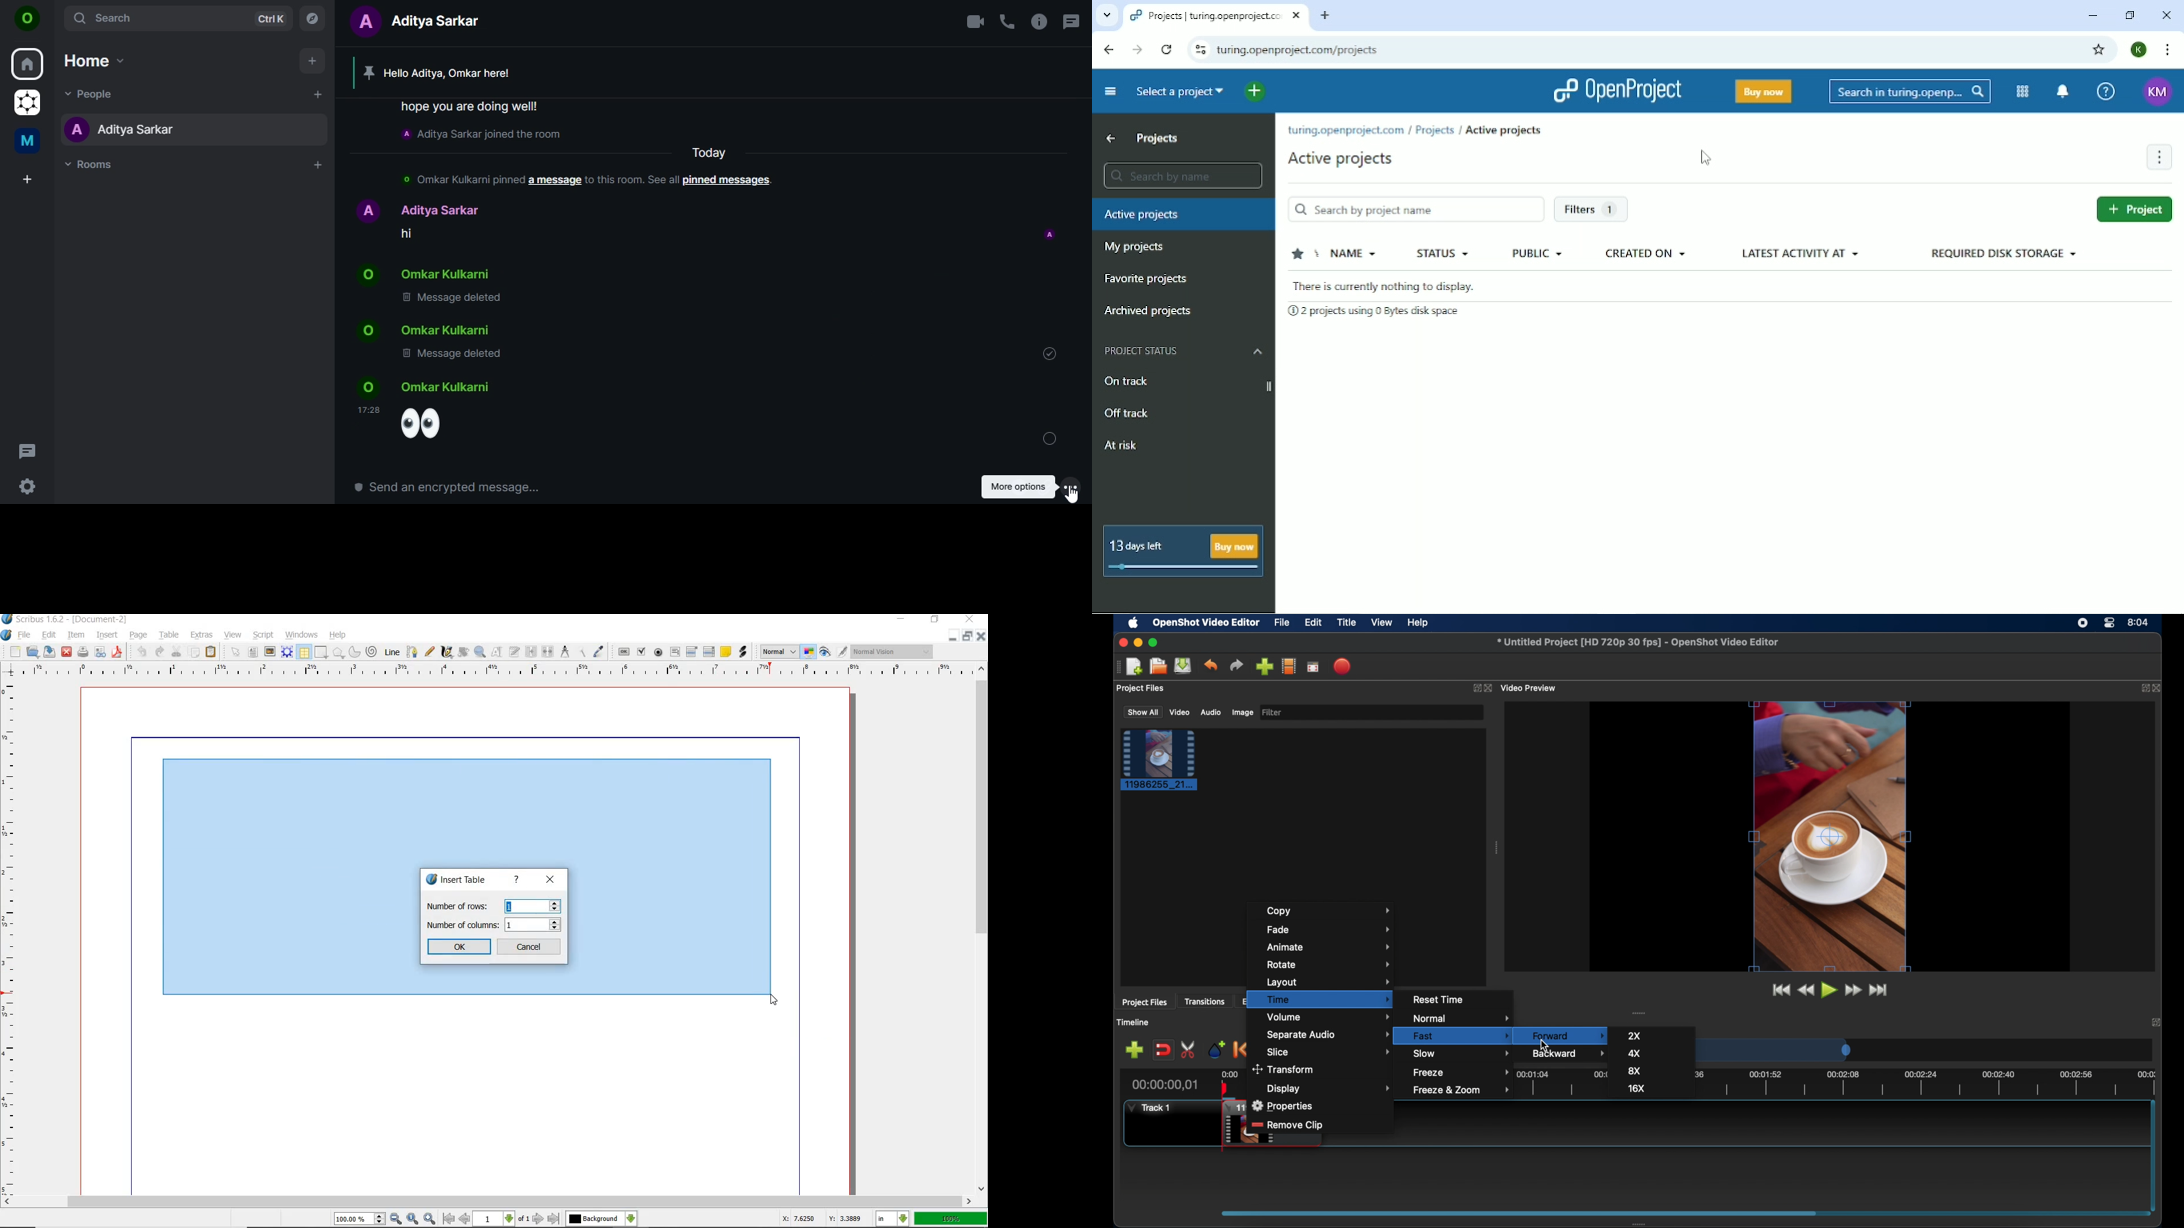 This screenshot has height=1232, width=2184. Describe the element at coordinates (709, 651) in the screenshot. I see `pdf list box` at that location.